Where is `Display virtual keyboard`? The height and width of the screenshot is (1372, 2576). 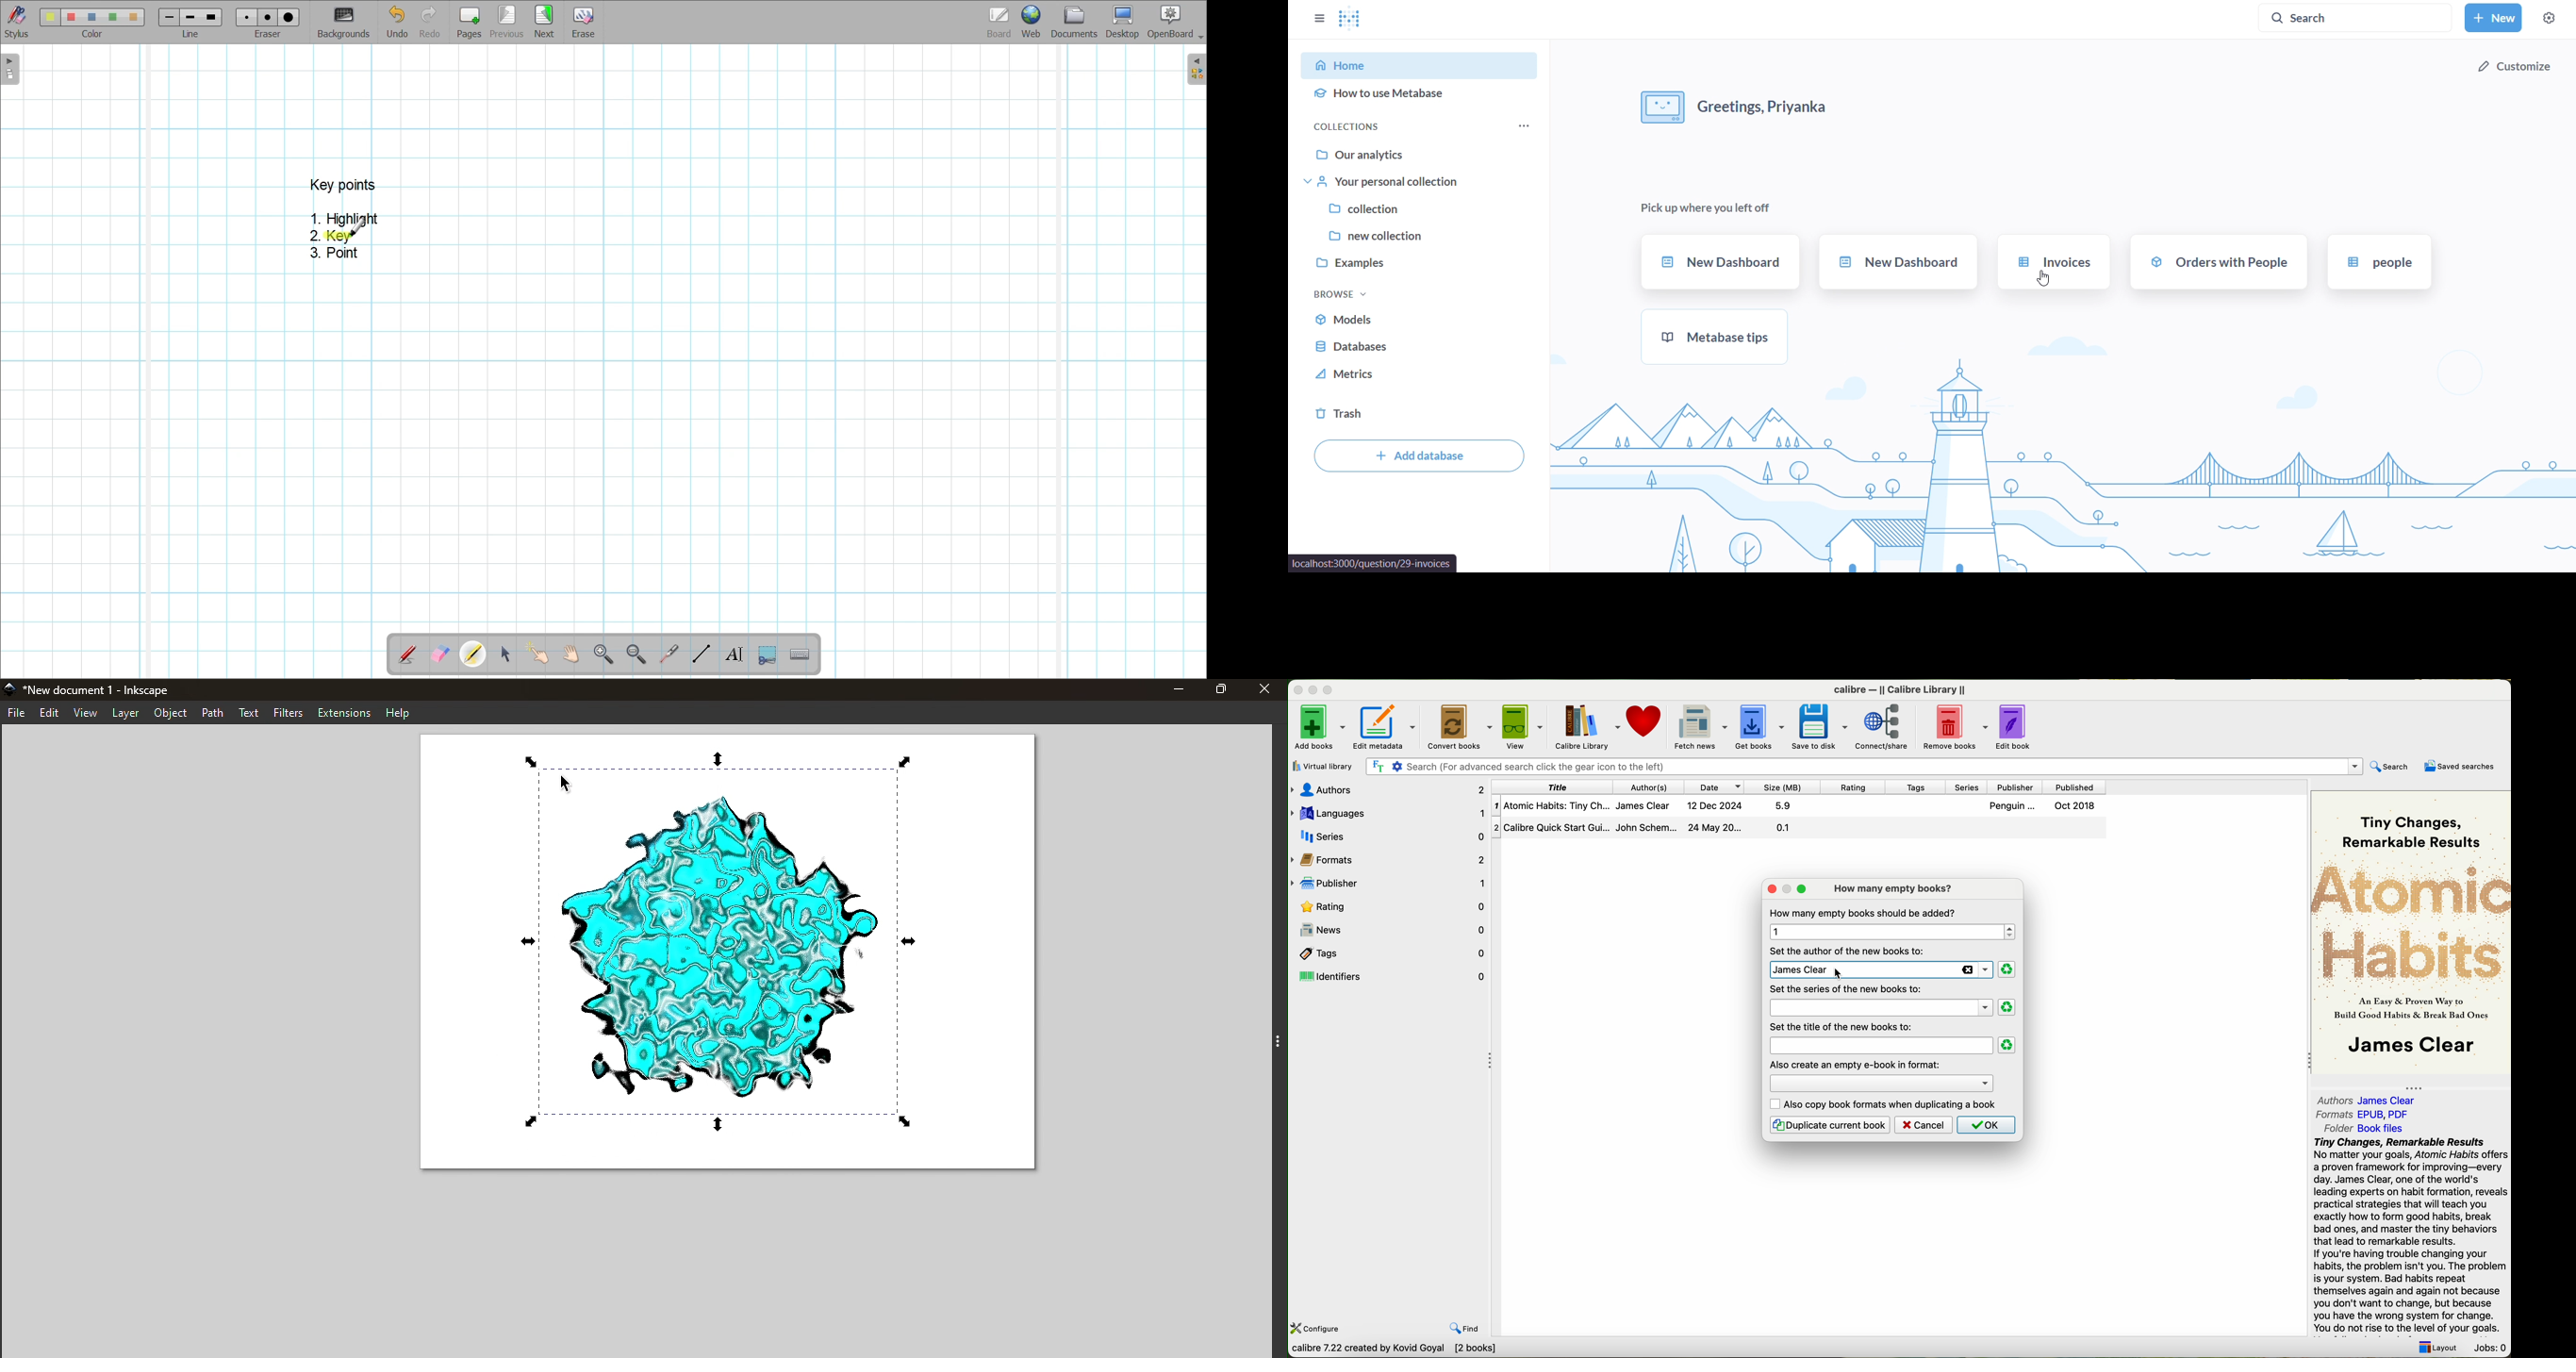
Display virtual keyboard is located at coordinates (800, 654).